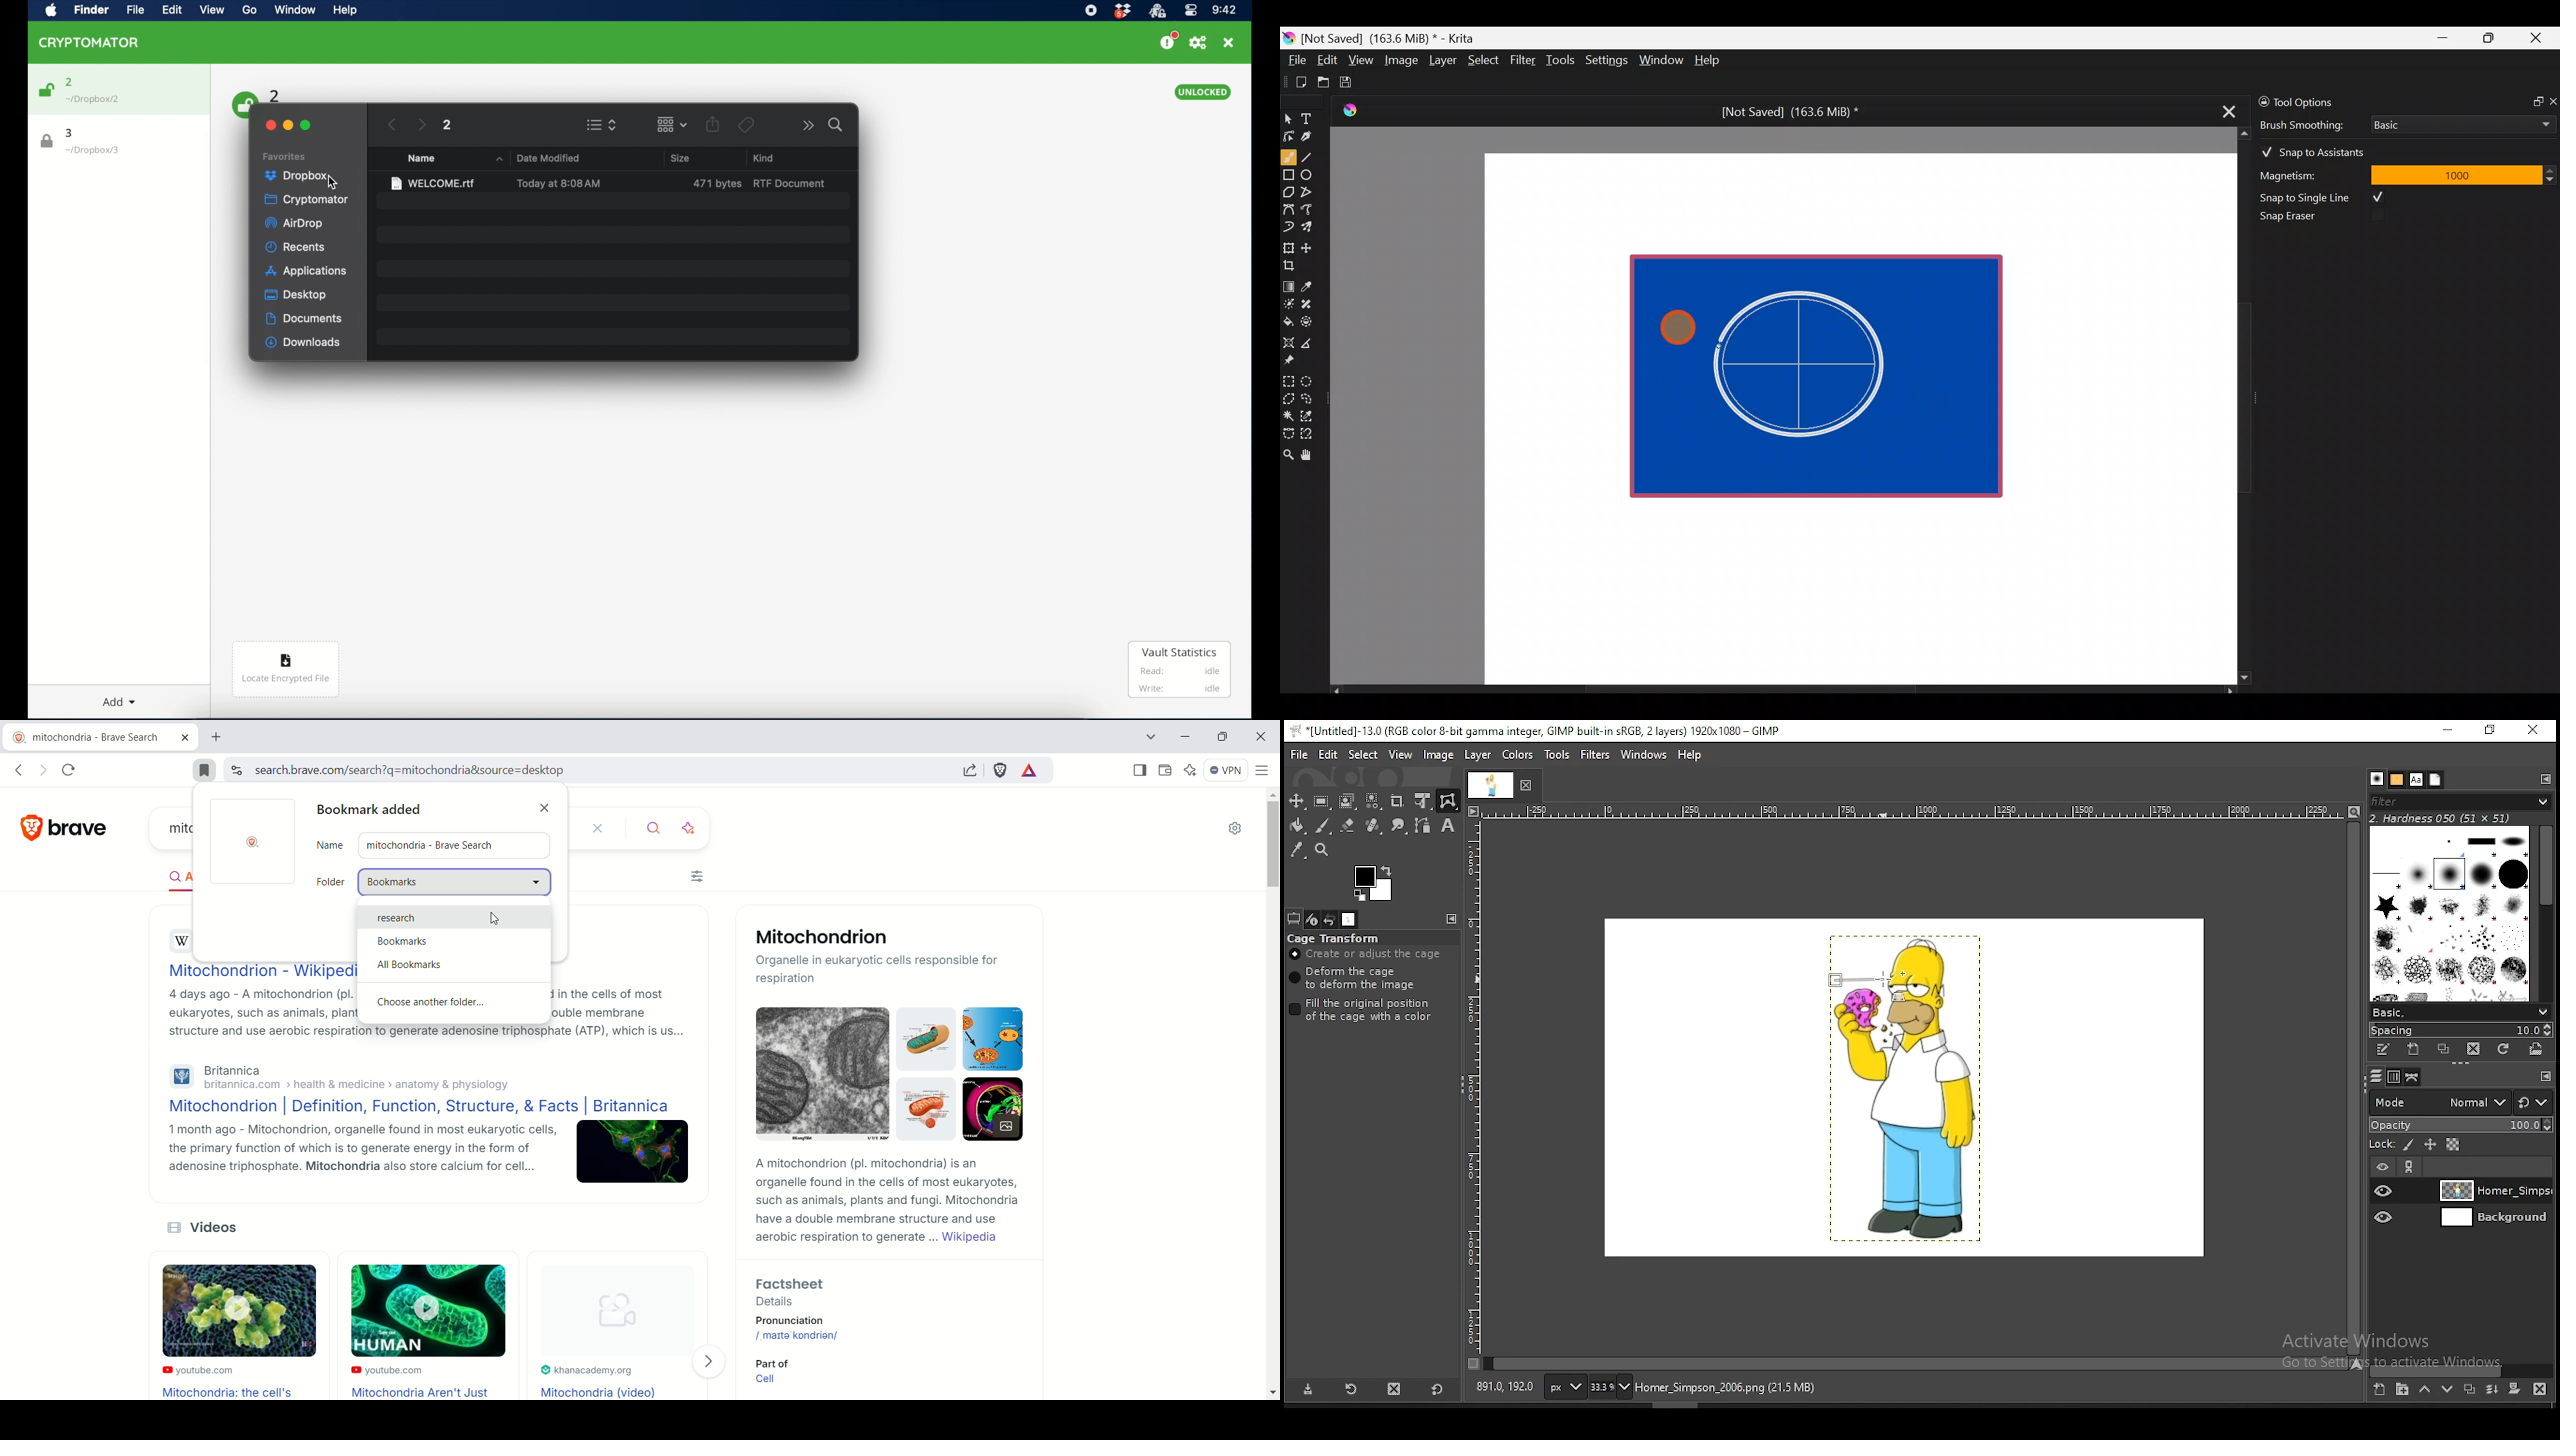 The width and height of the screenshot is (2576, 1456). Describe the element at coordinates (1194, 770) in the screenshot. I see `leo AI` at that location.